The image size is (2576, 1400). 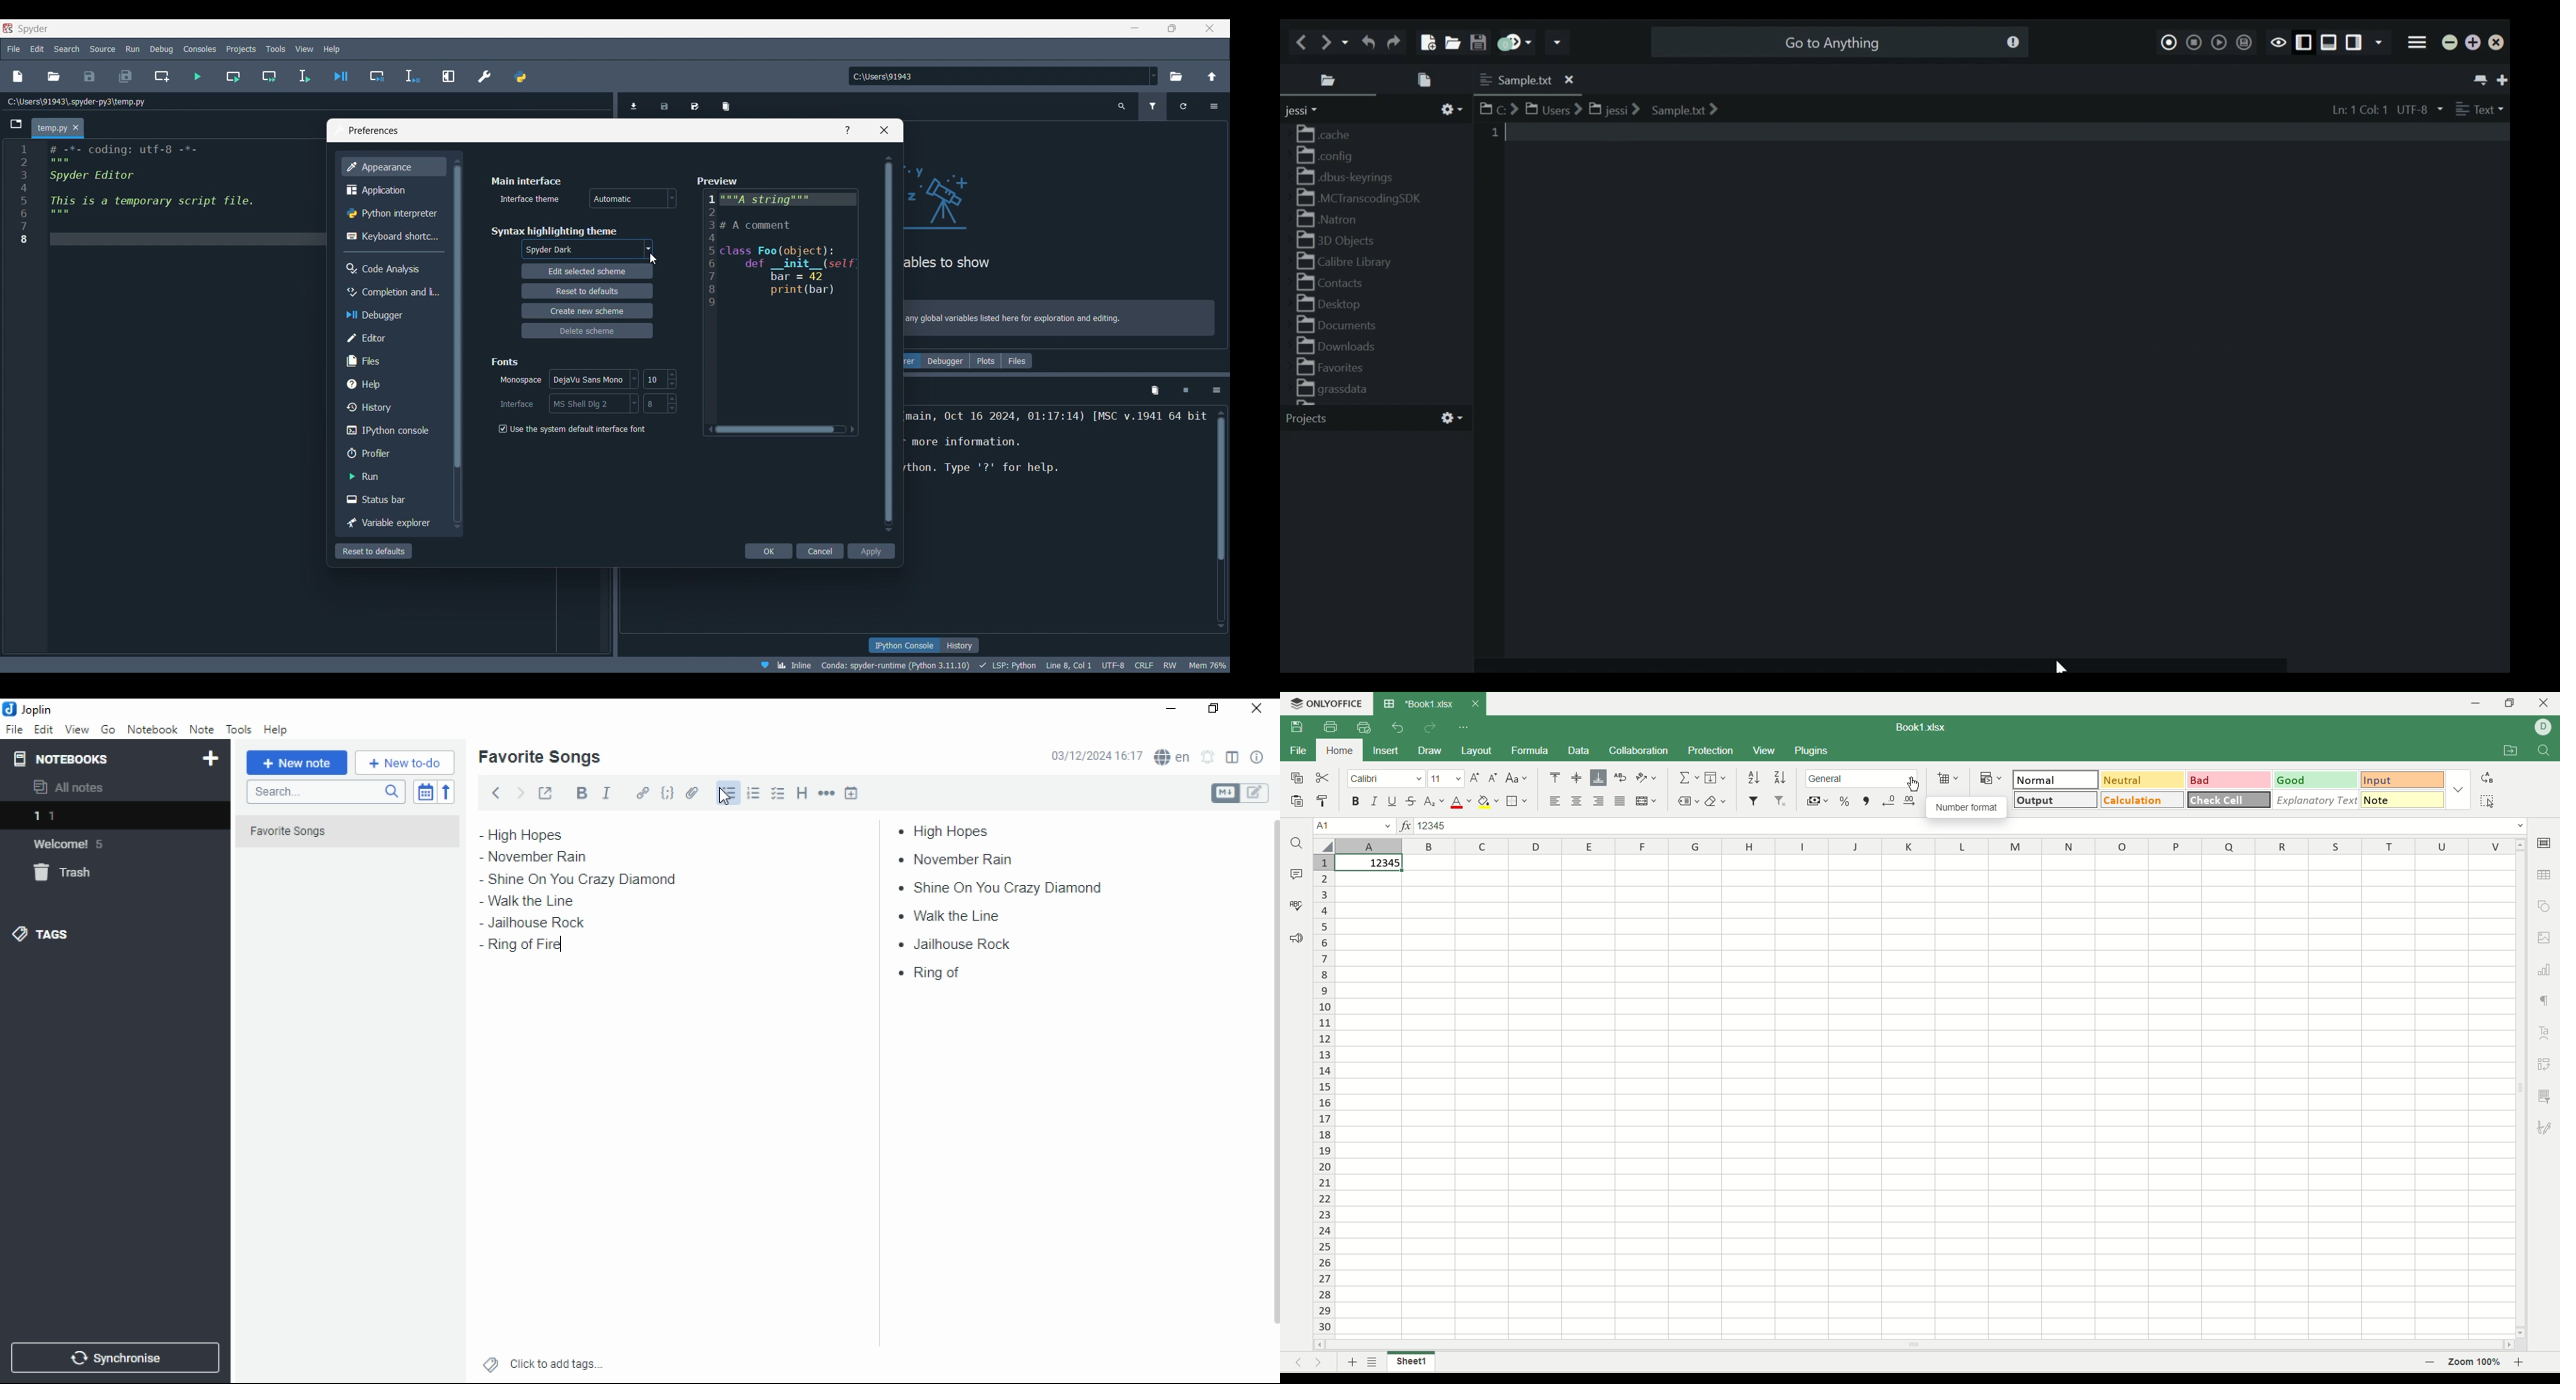 What do you see at coordinates (828, 792) in the screenshot?
I see `horizontal rule` at bounding box center [828, 792].